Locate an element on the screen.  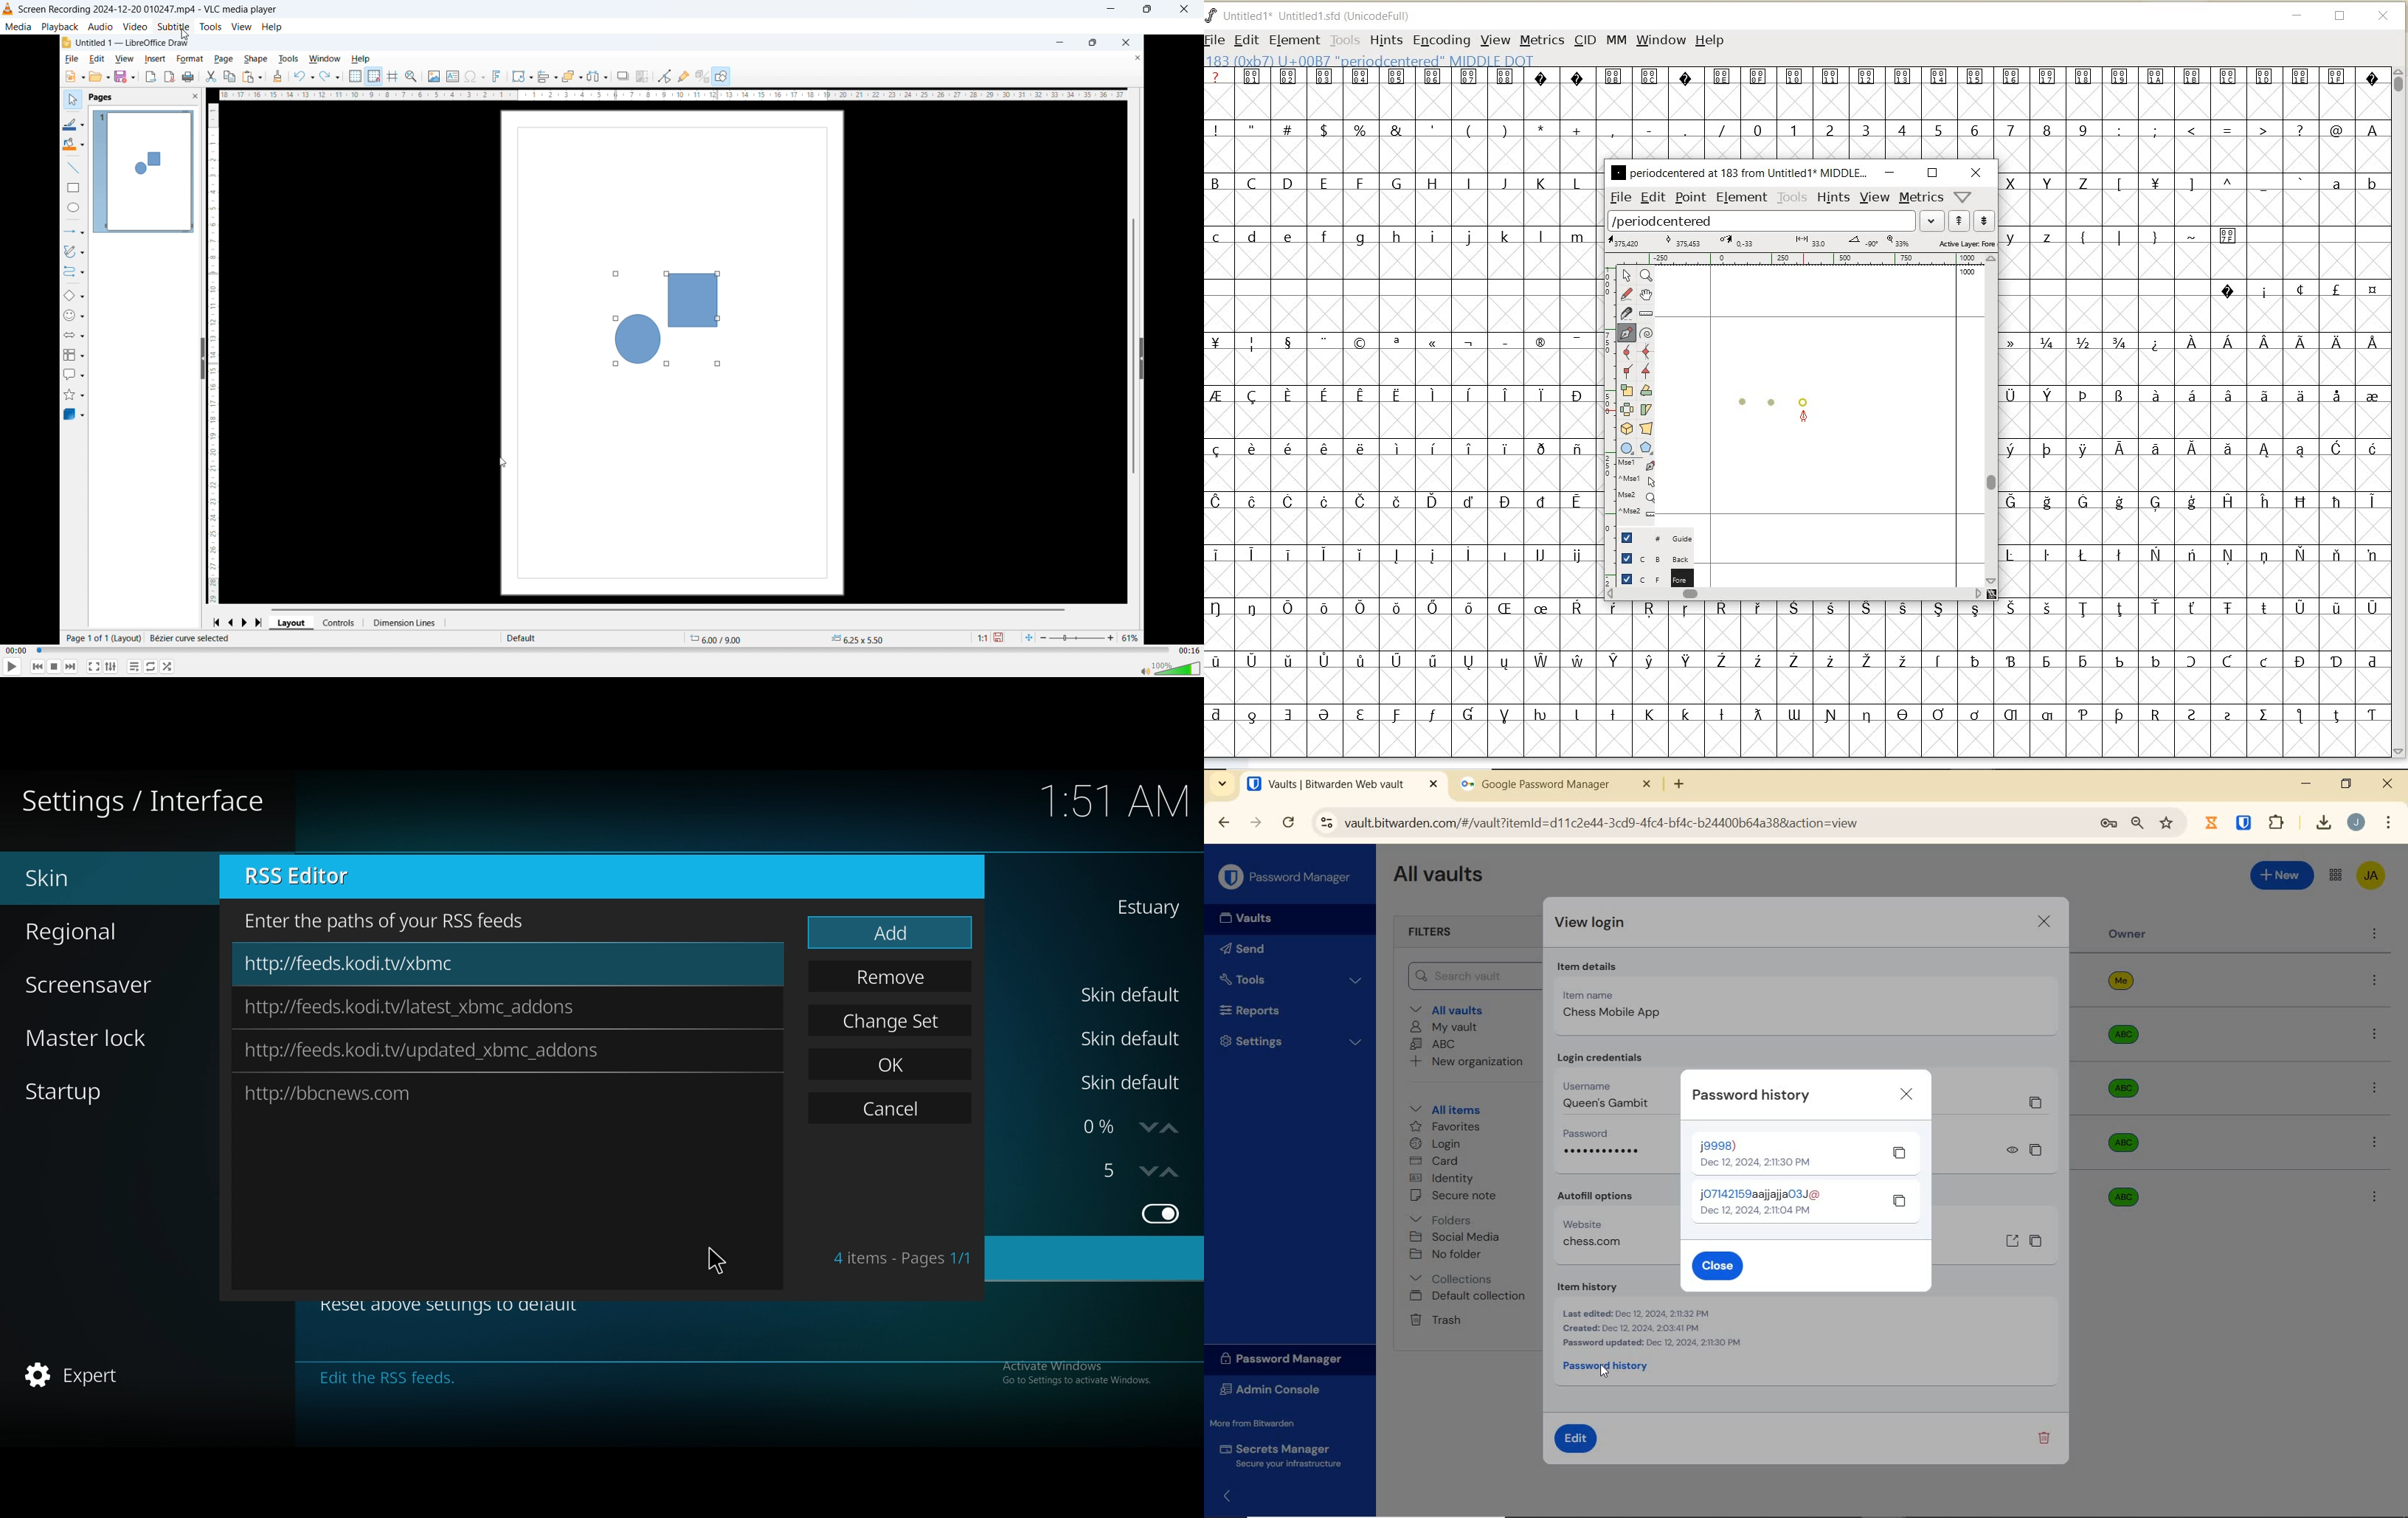
line is located at coordinates (71, 168).